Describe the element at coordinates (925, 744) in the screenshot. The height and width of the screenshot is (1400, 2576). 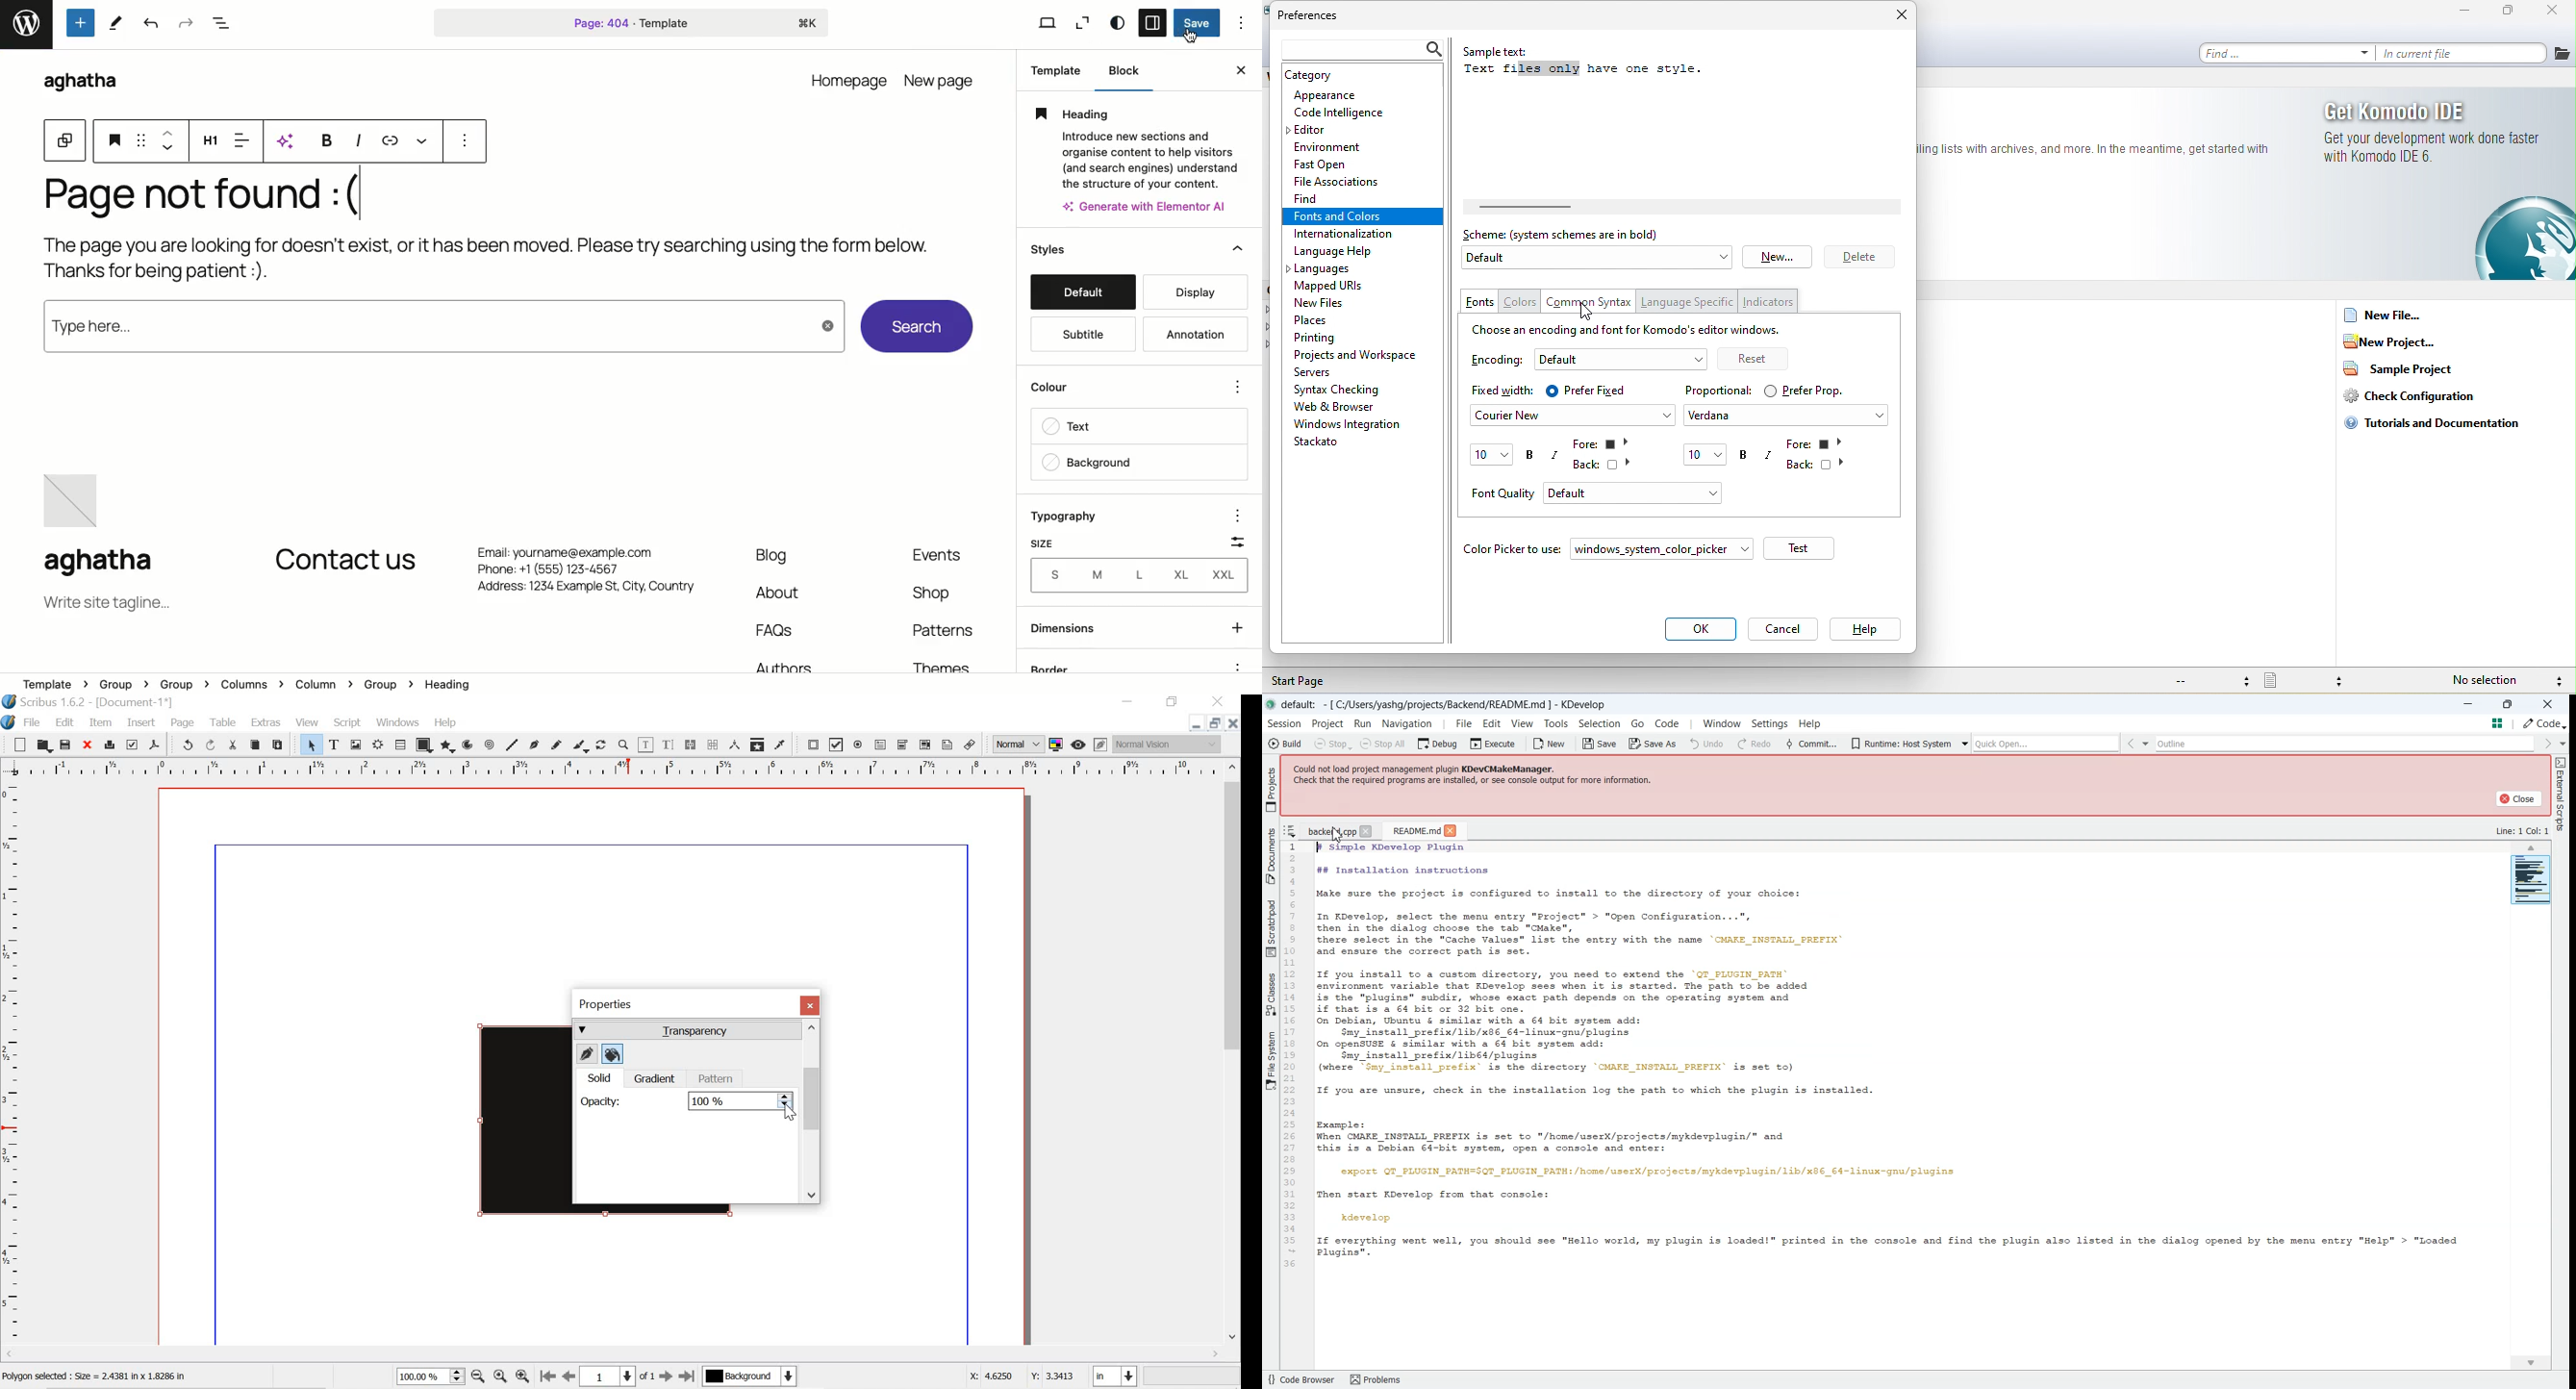
I see `pdf list box` at that location.